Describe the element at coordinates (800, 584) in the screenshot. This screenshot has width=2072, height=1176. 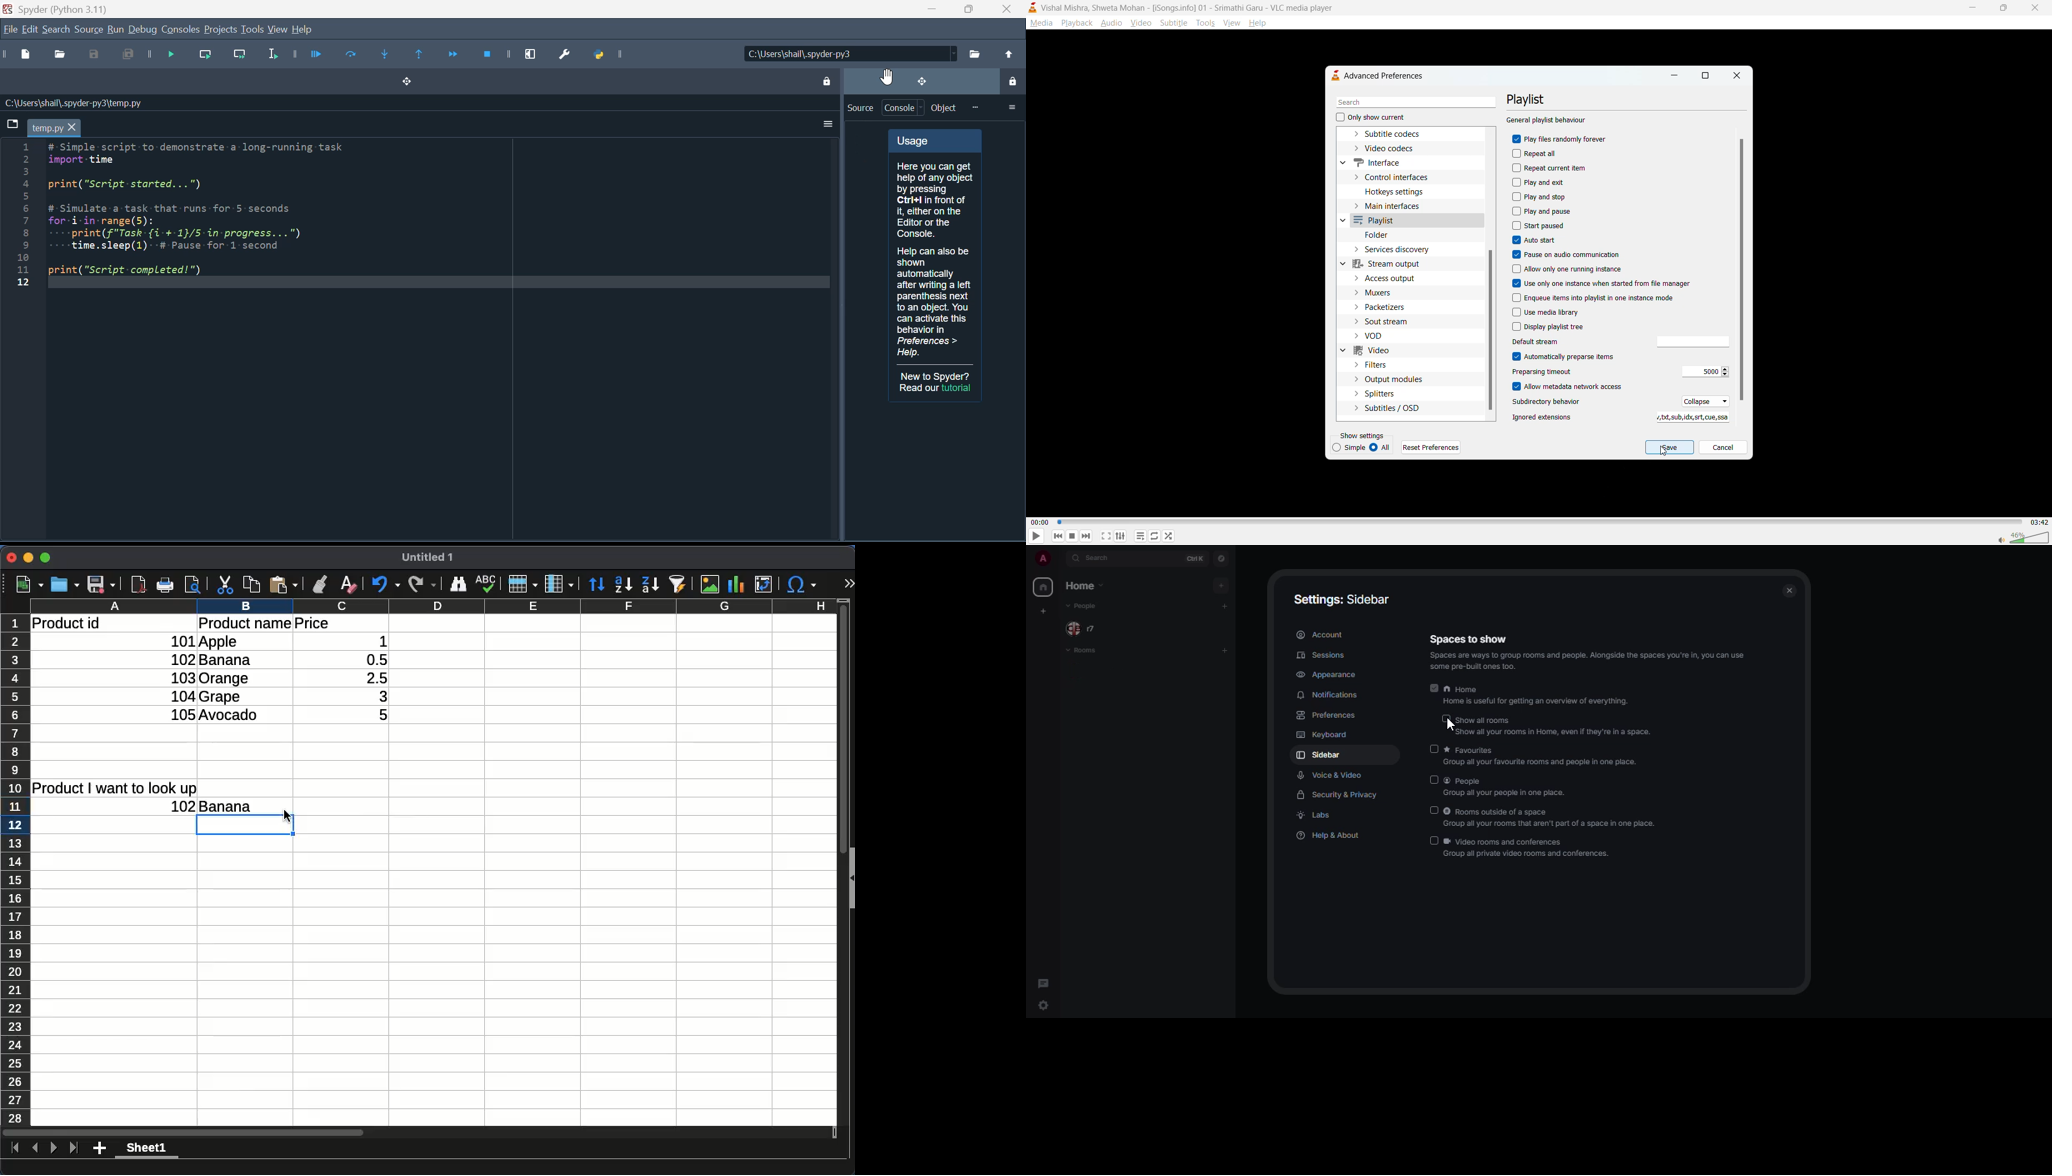
I see `special character` at that location.